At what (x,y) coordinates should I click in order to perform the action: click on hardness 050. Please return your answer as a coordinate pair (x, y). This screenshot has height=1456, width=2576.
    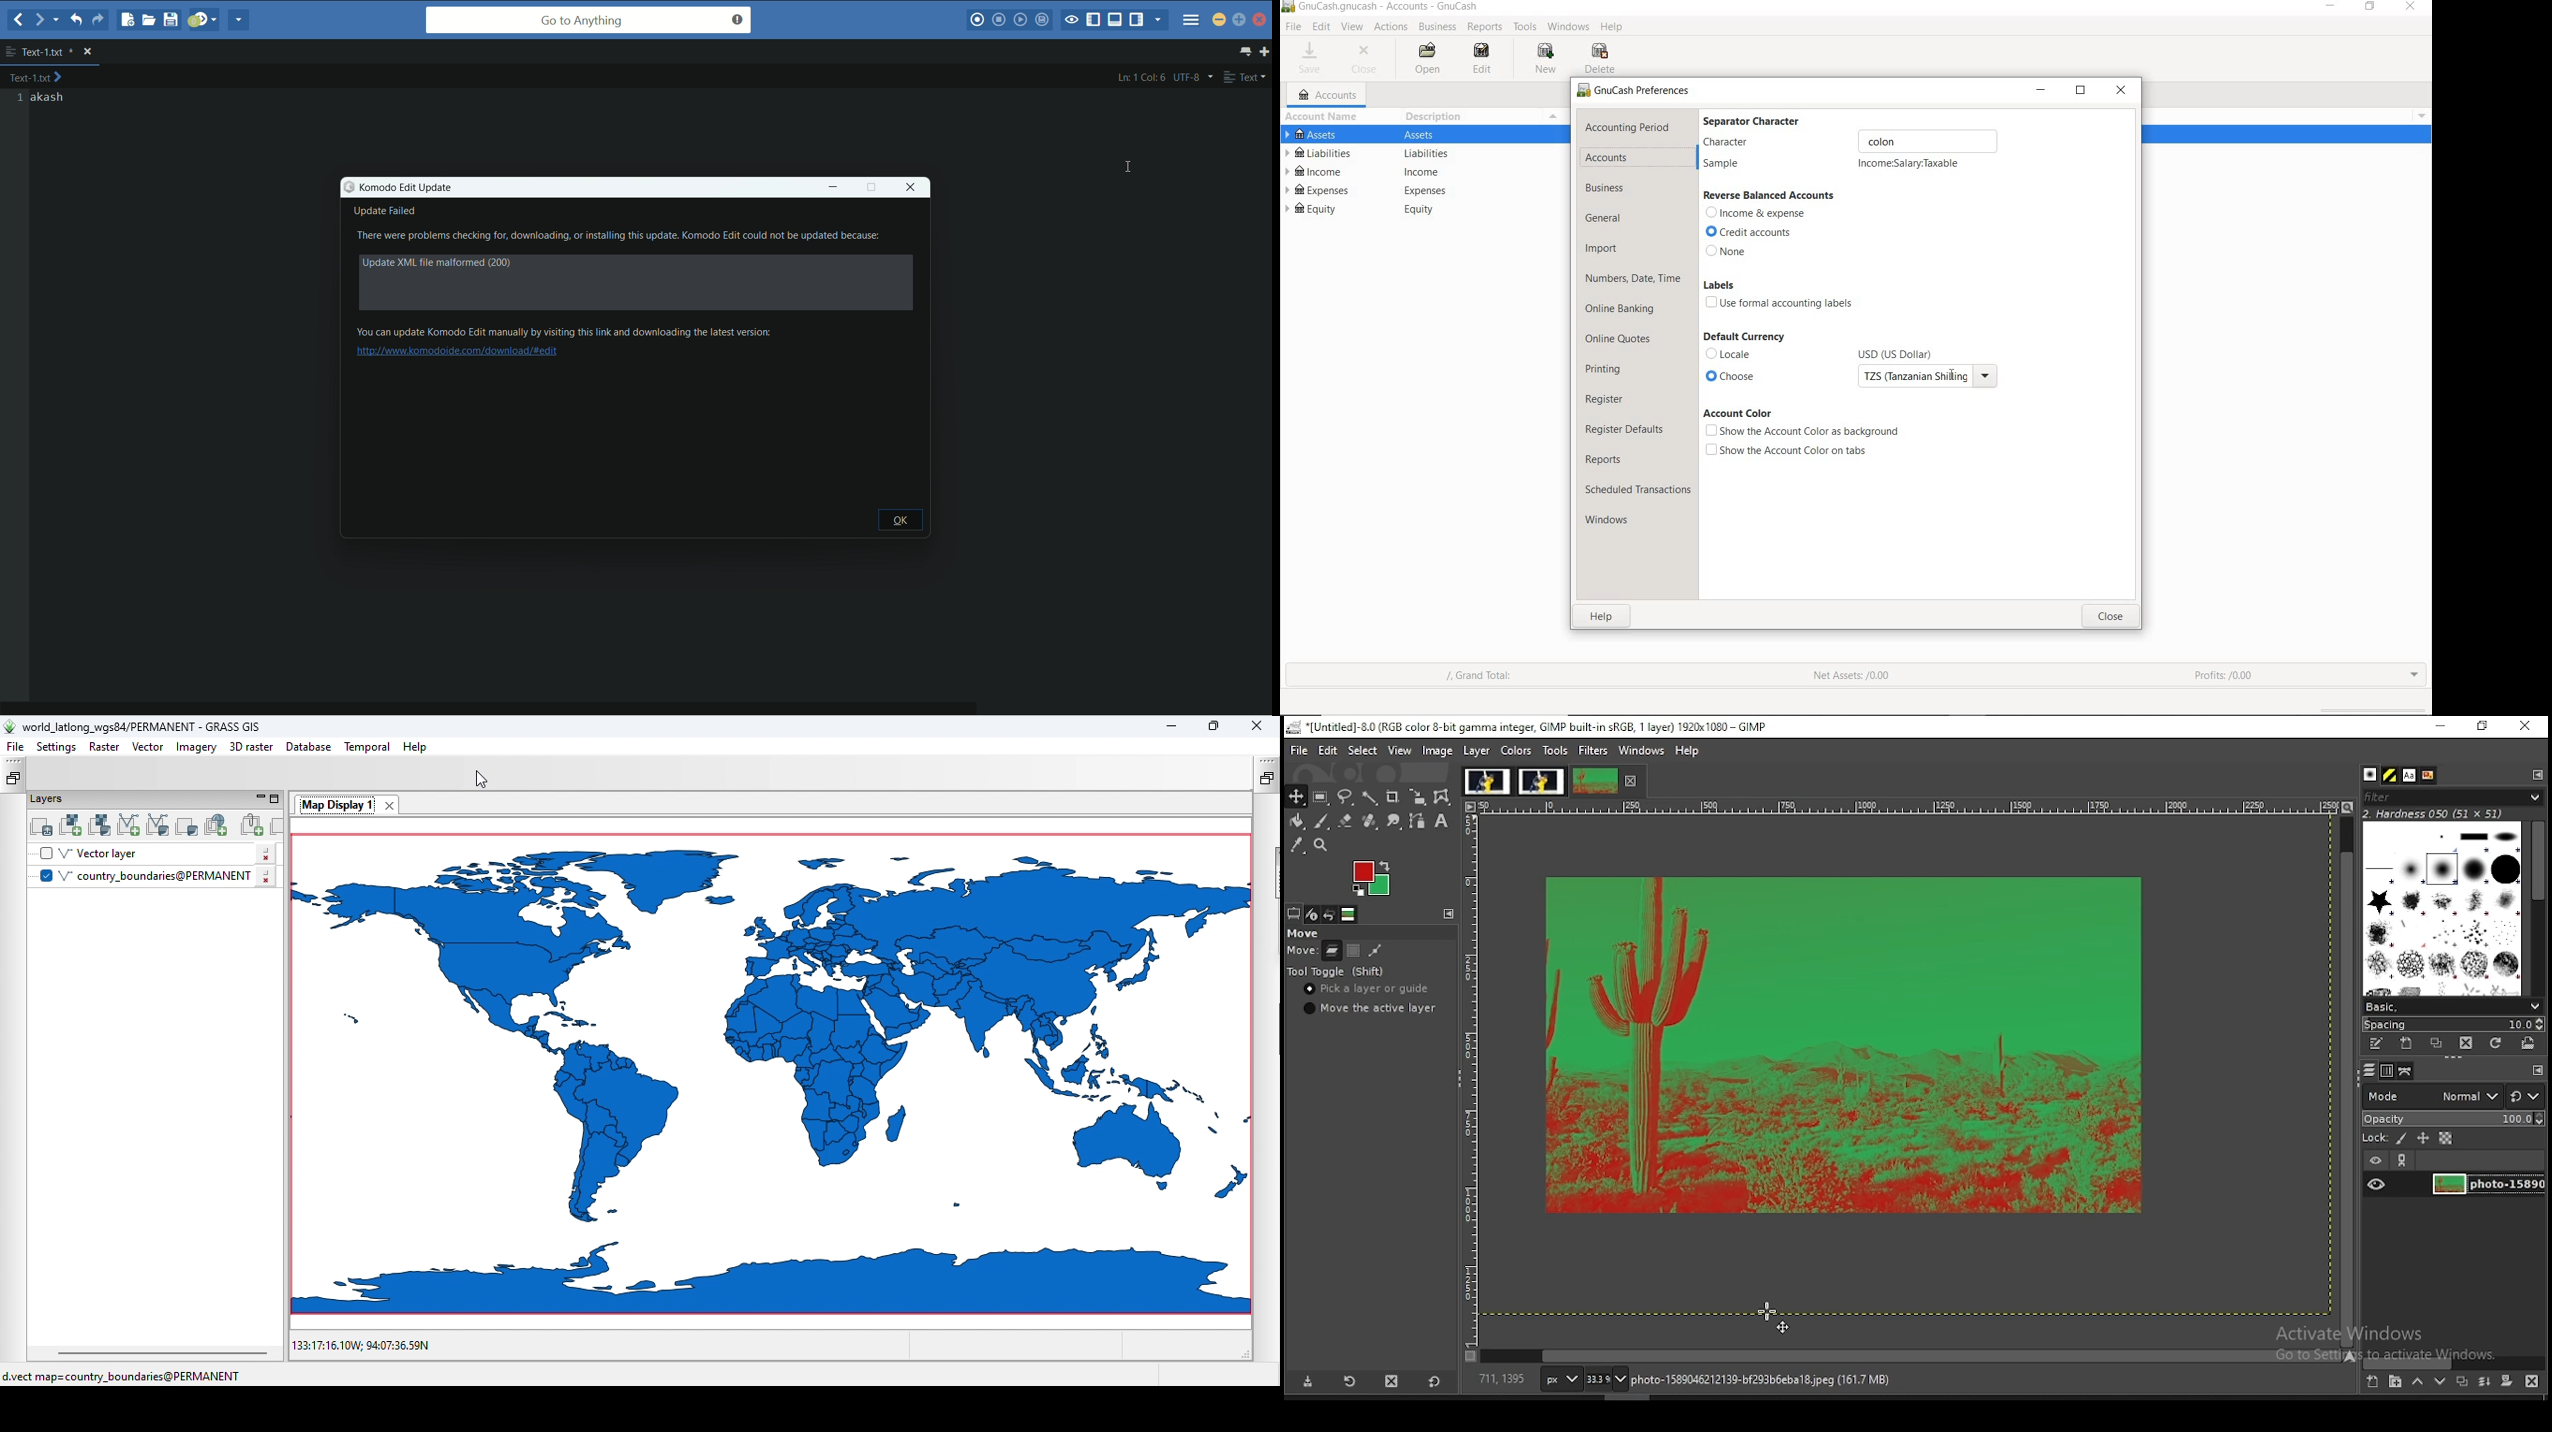
    Looking at the image, I should click on (2458, 813).